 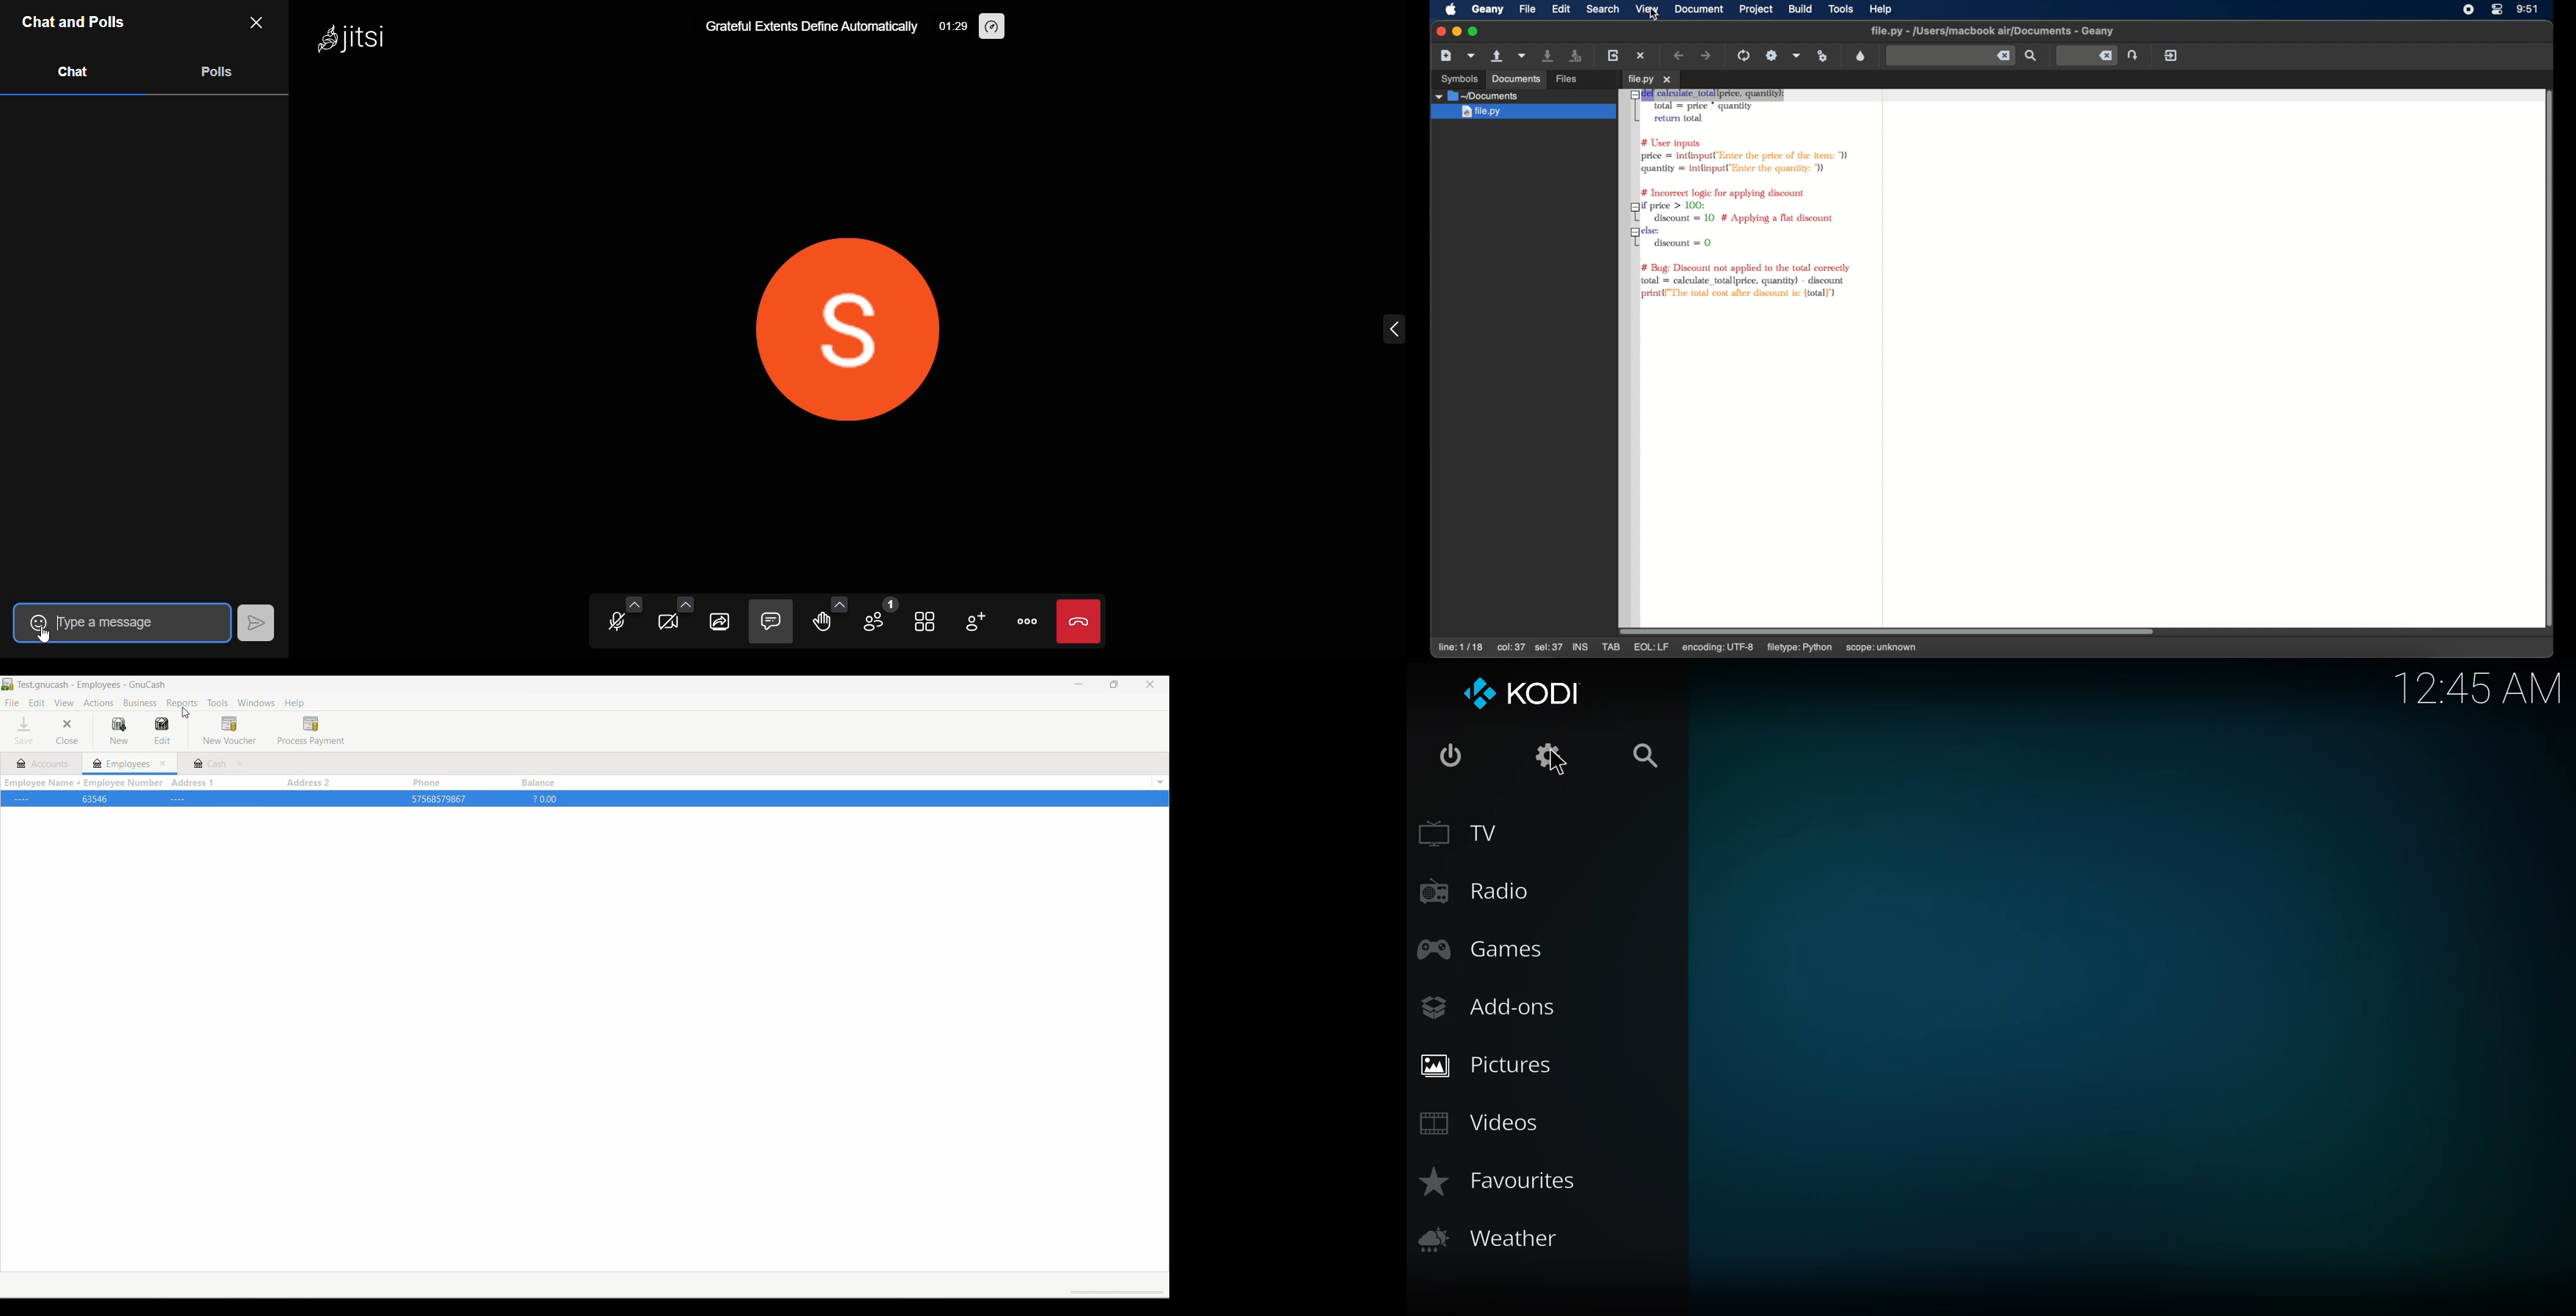 I want to click on weather, so click(x=1490, y=1239).